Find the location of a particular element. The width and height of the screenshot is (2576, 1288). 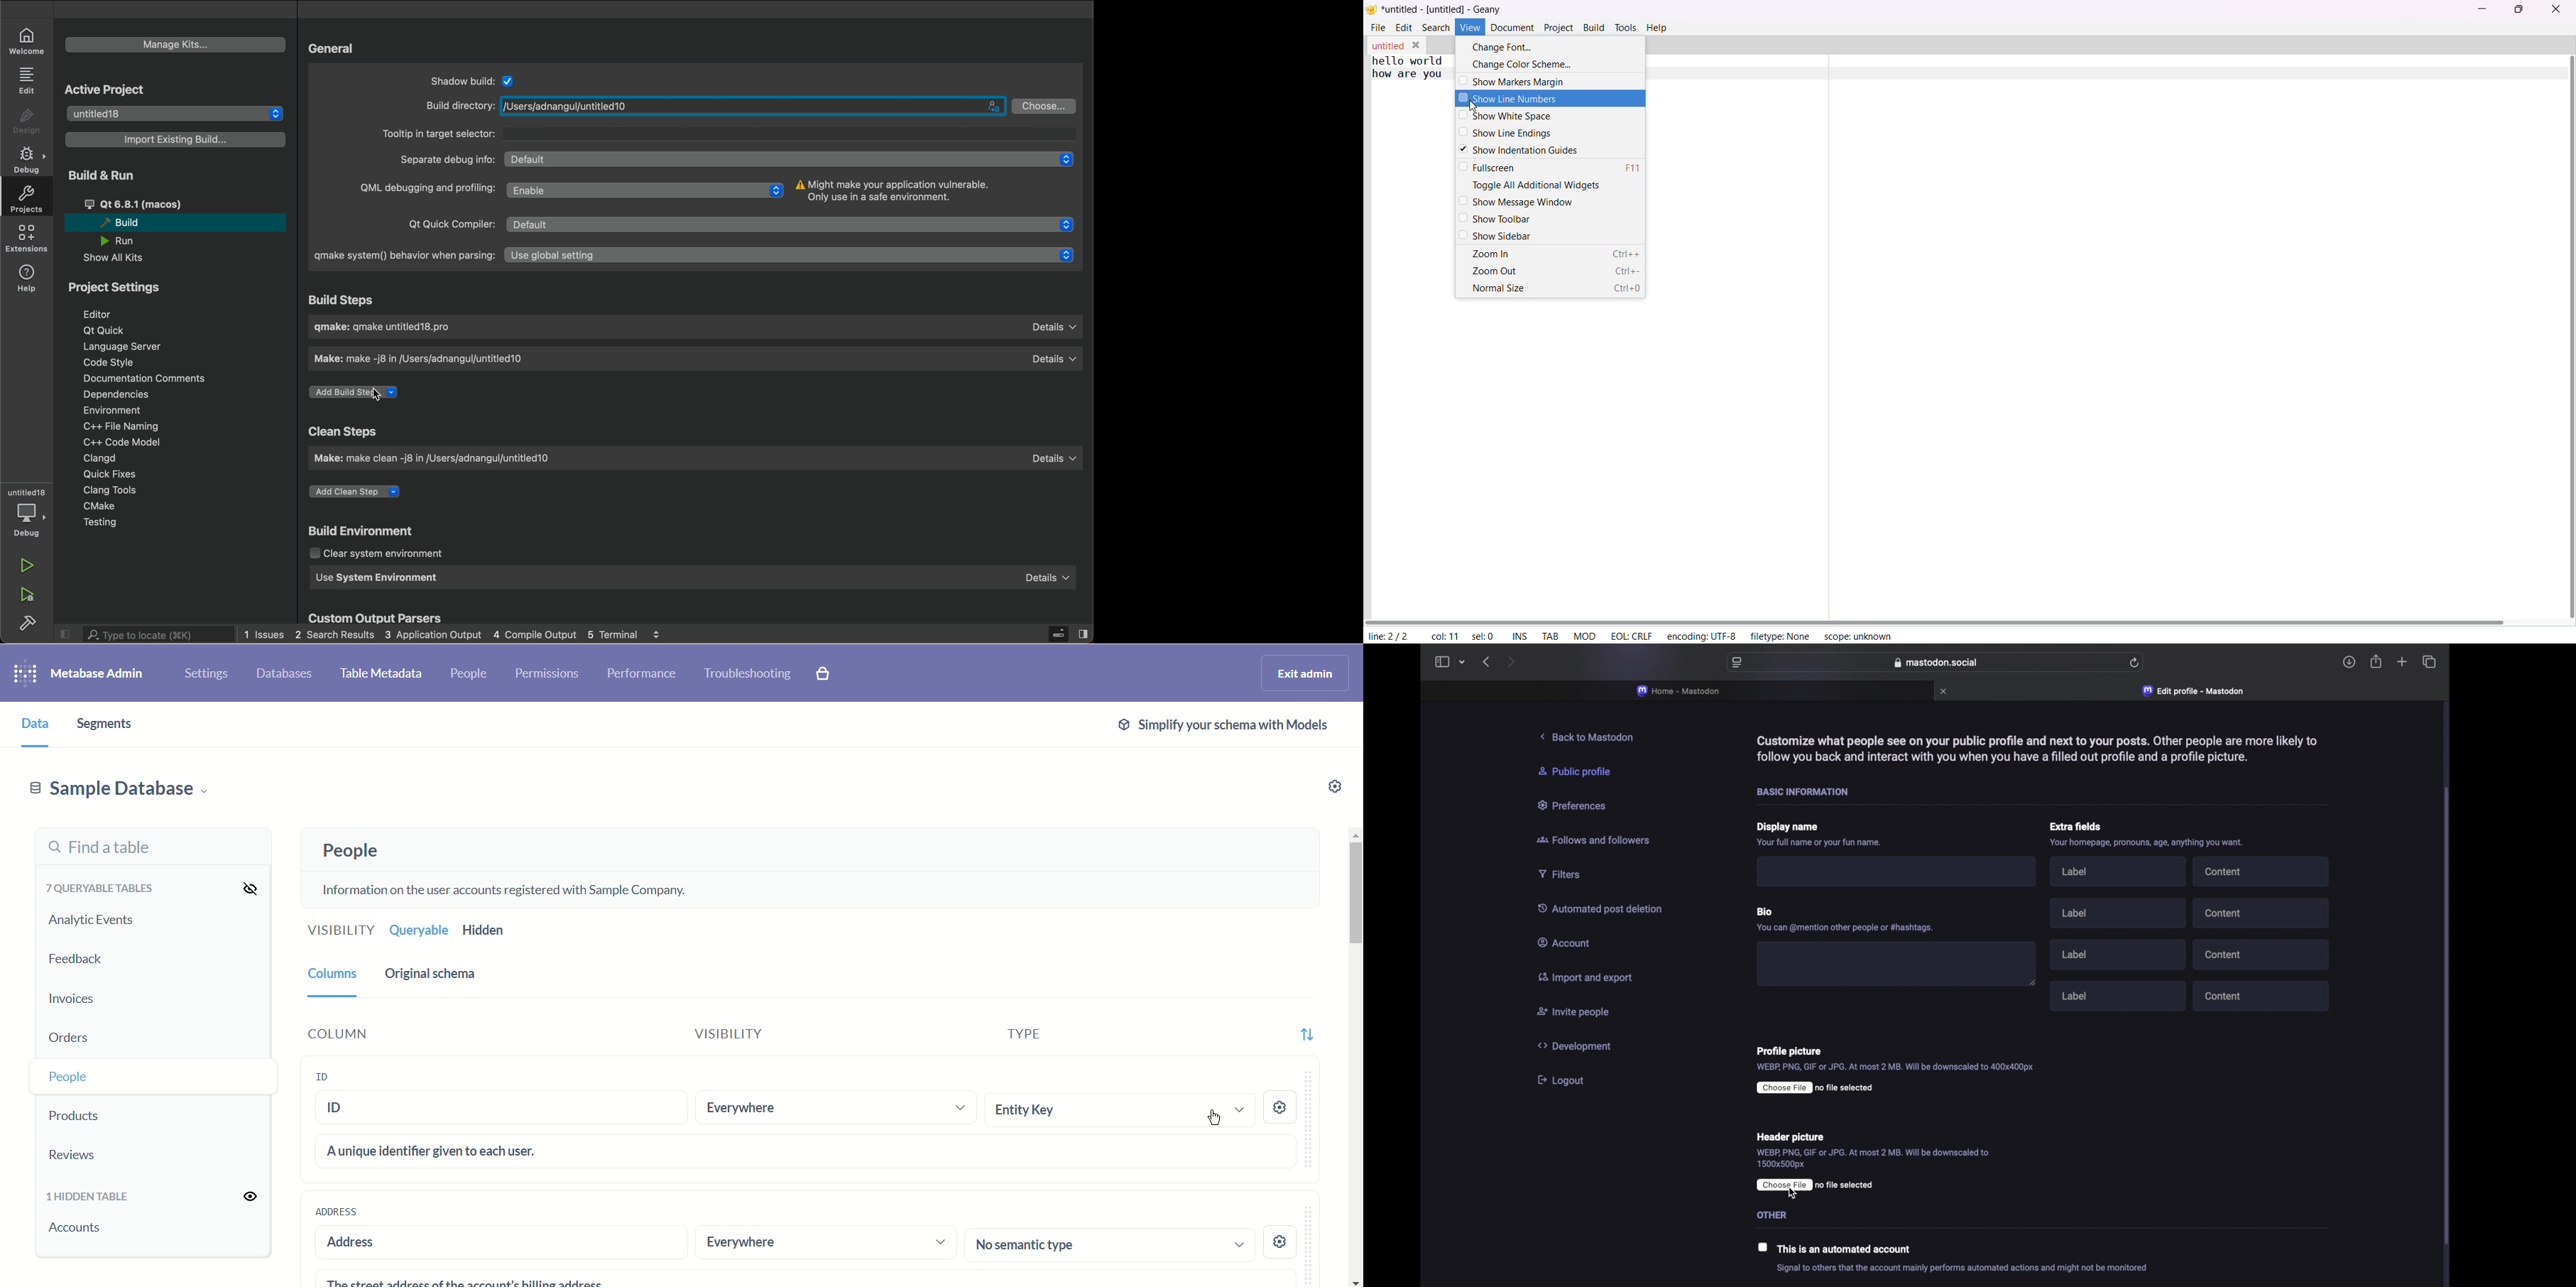

label is located at coordinates (2120, 994).